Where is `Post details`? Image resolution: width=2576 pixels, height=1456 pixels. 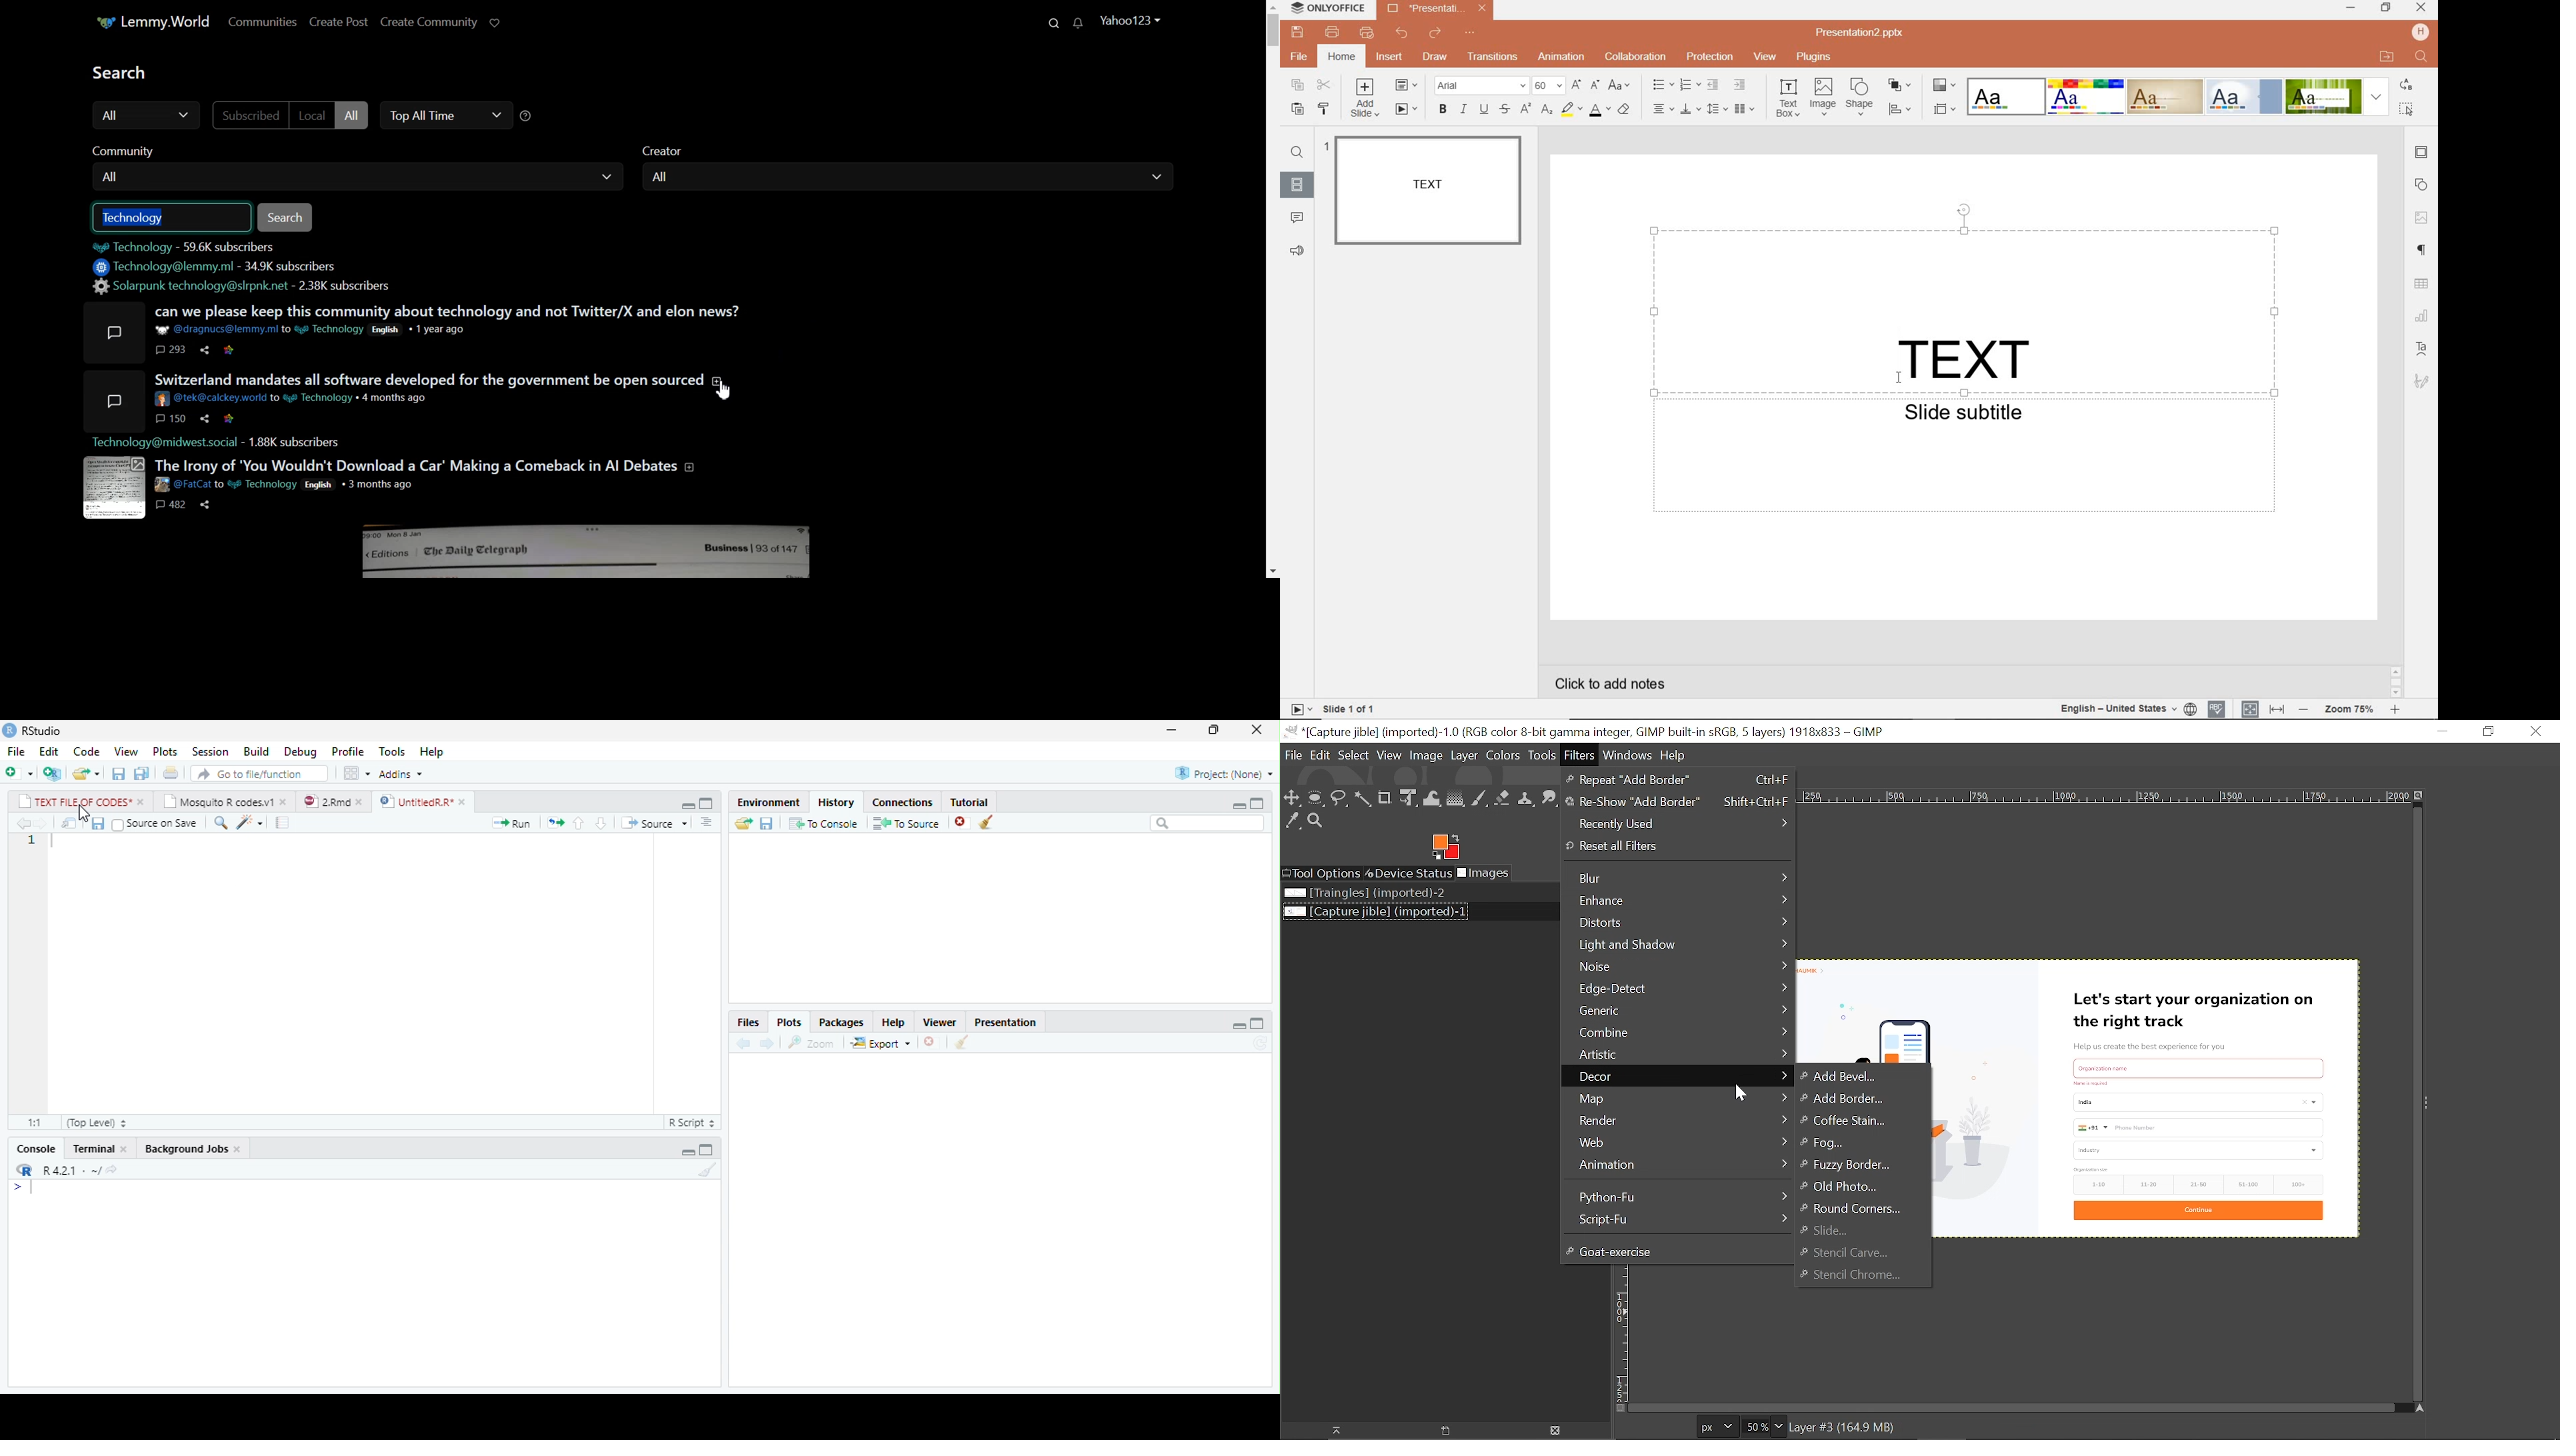
Post details is located at coordinates (284, 485).